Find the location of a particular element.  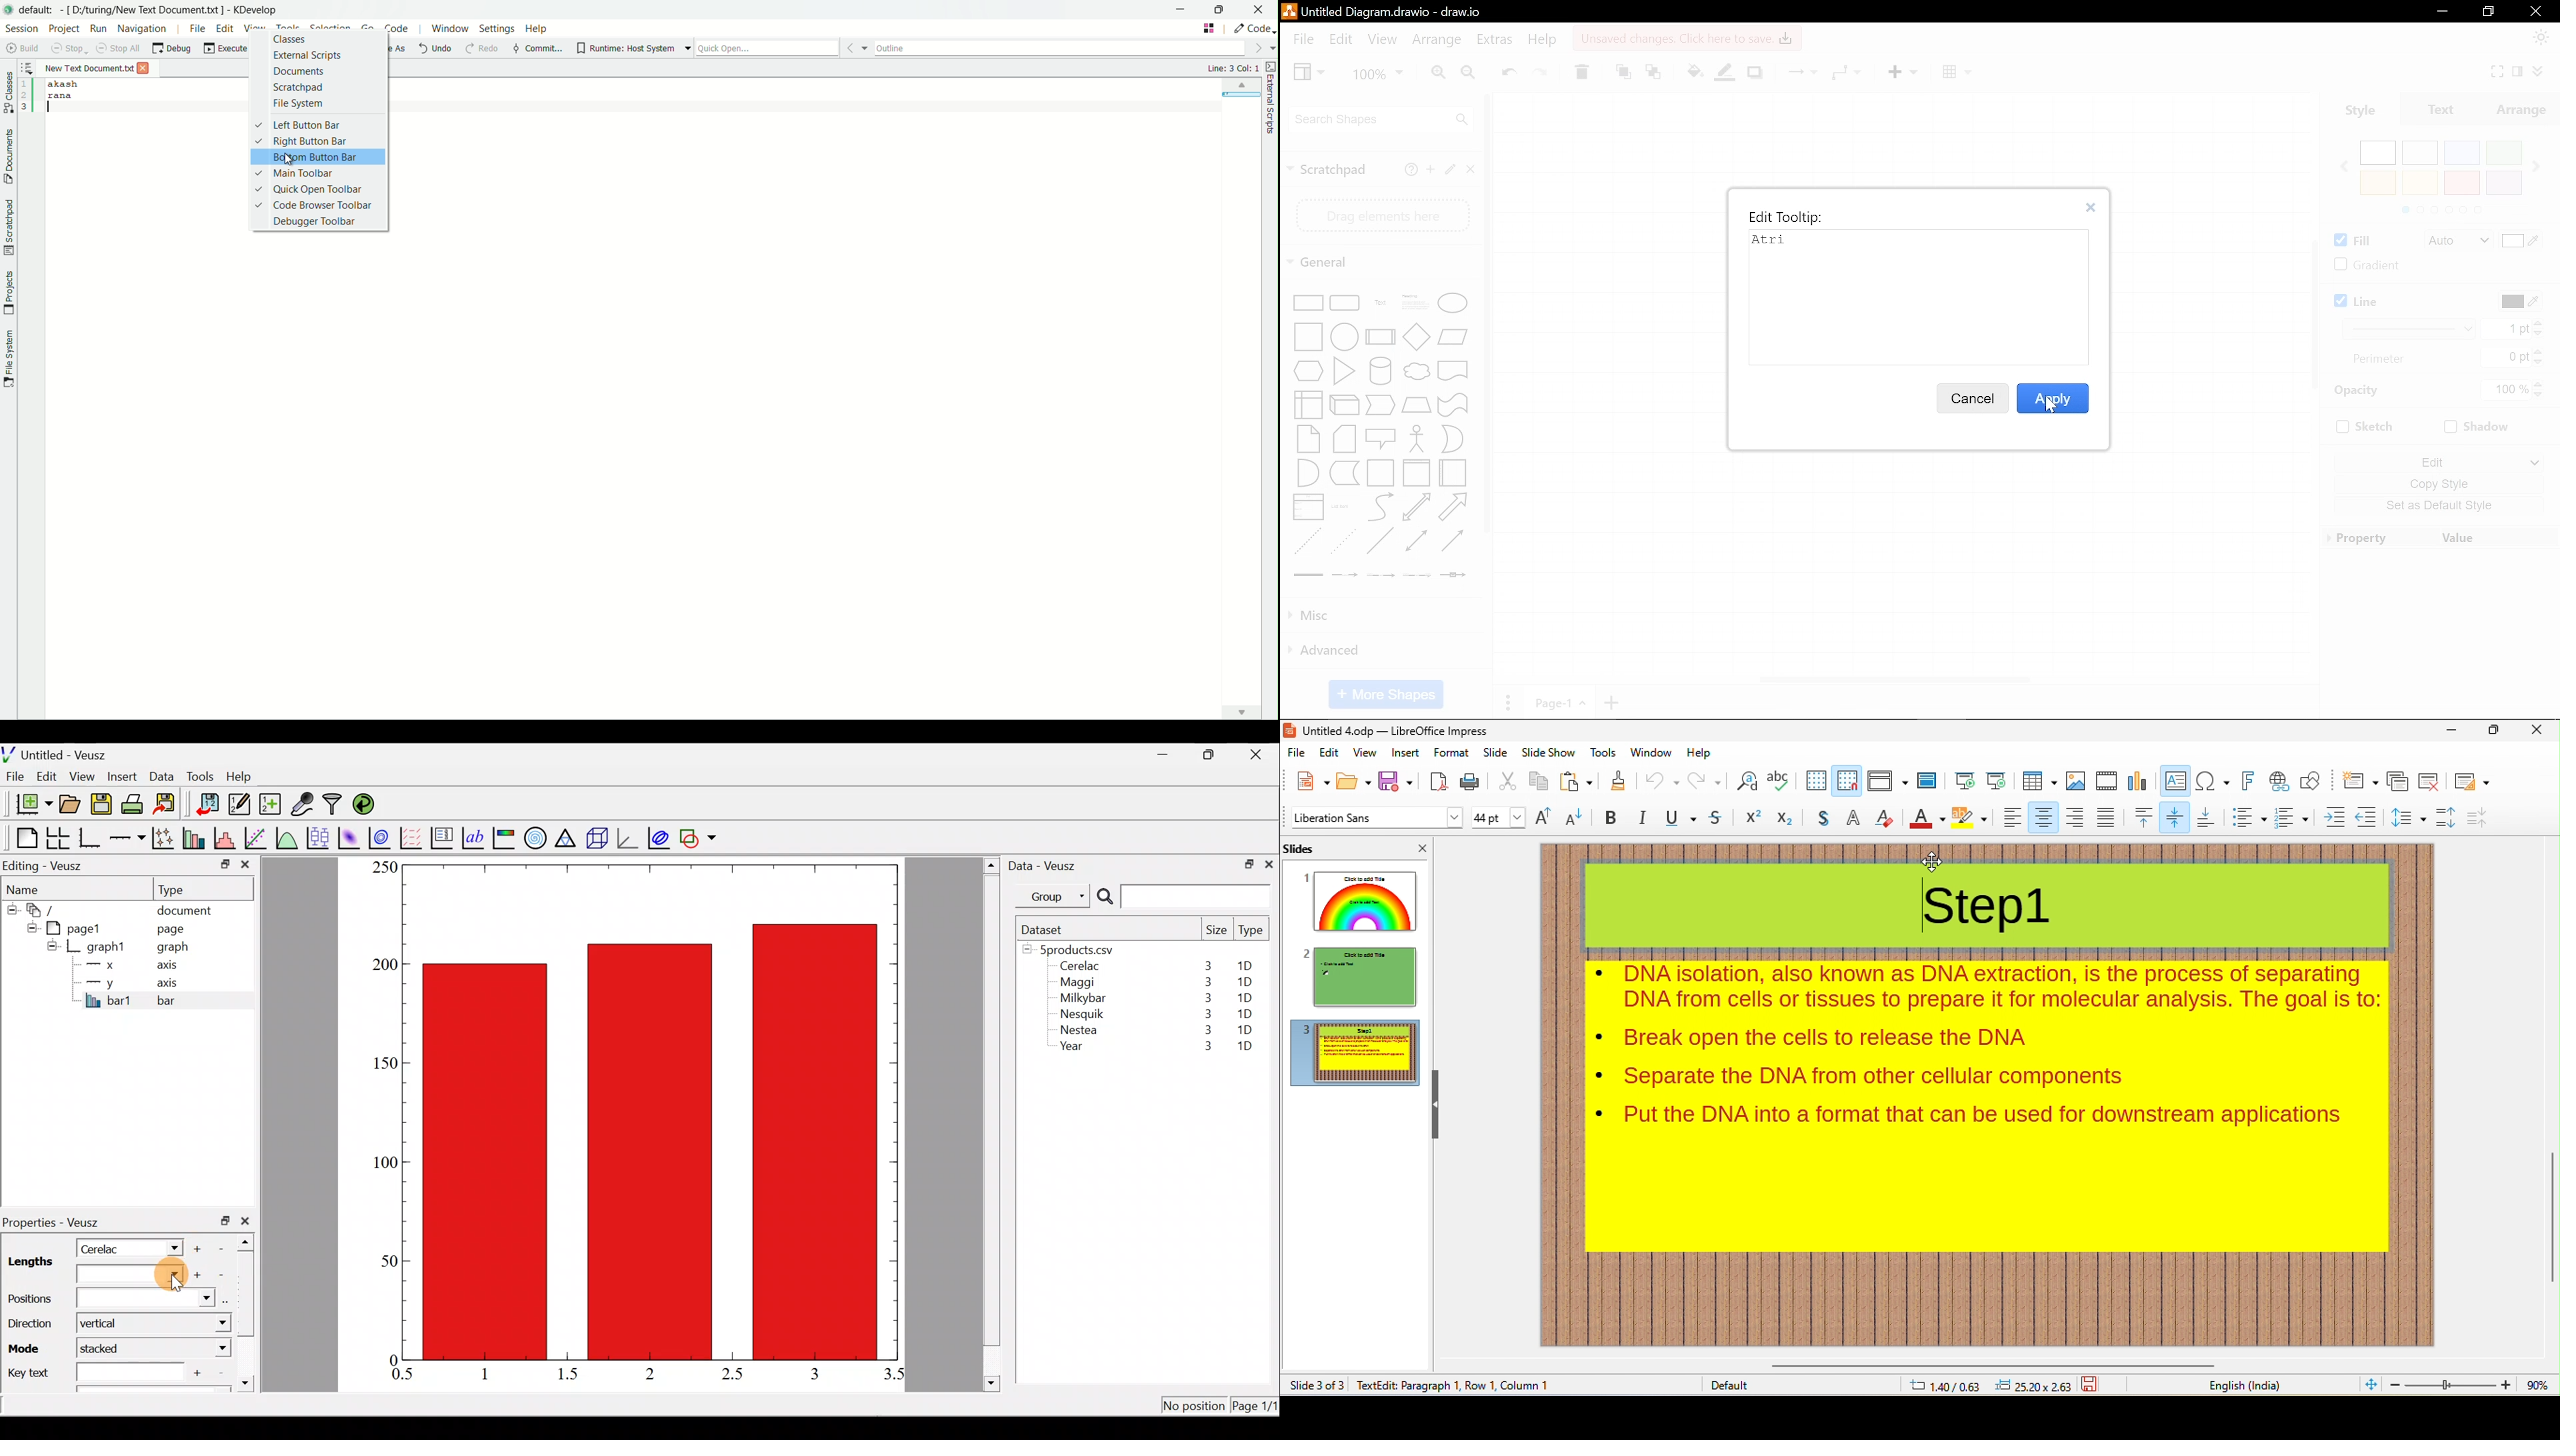

Minimize is located at coordinates (2441, 12).